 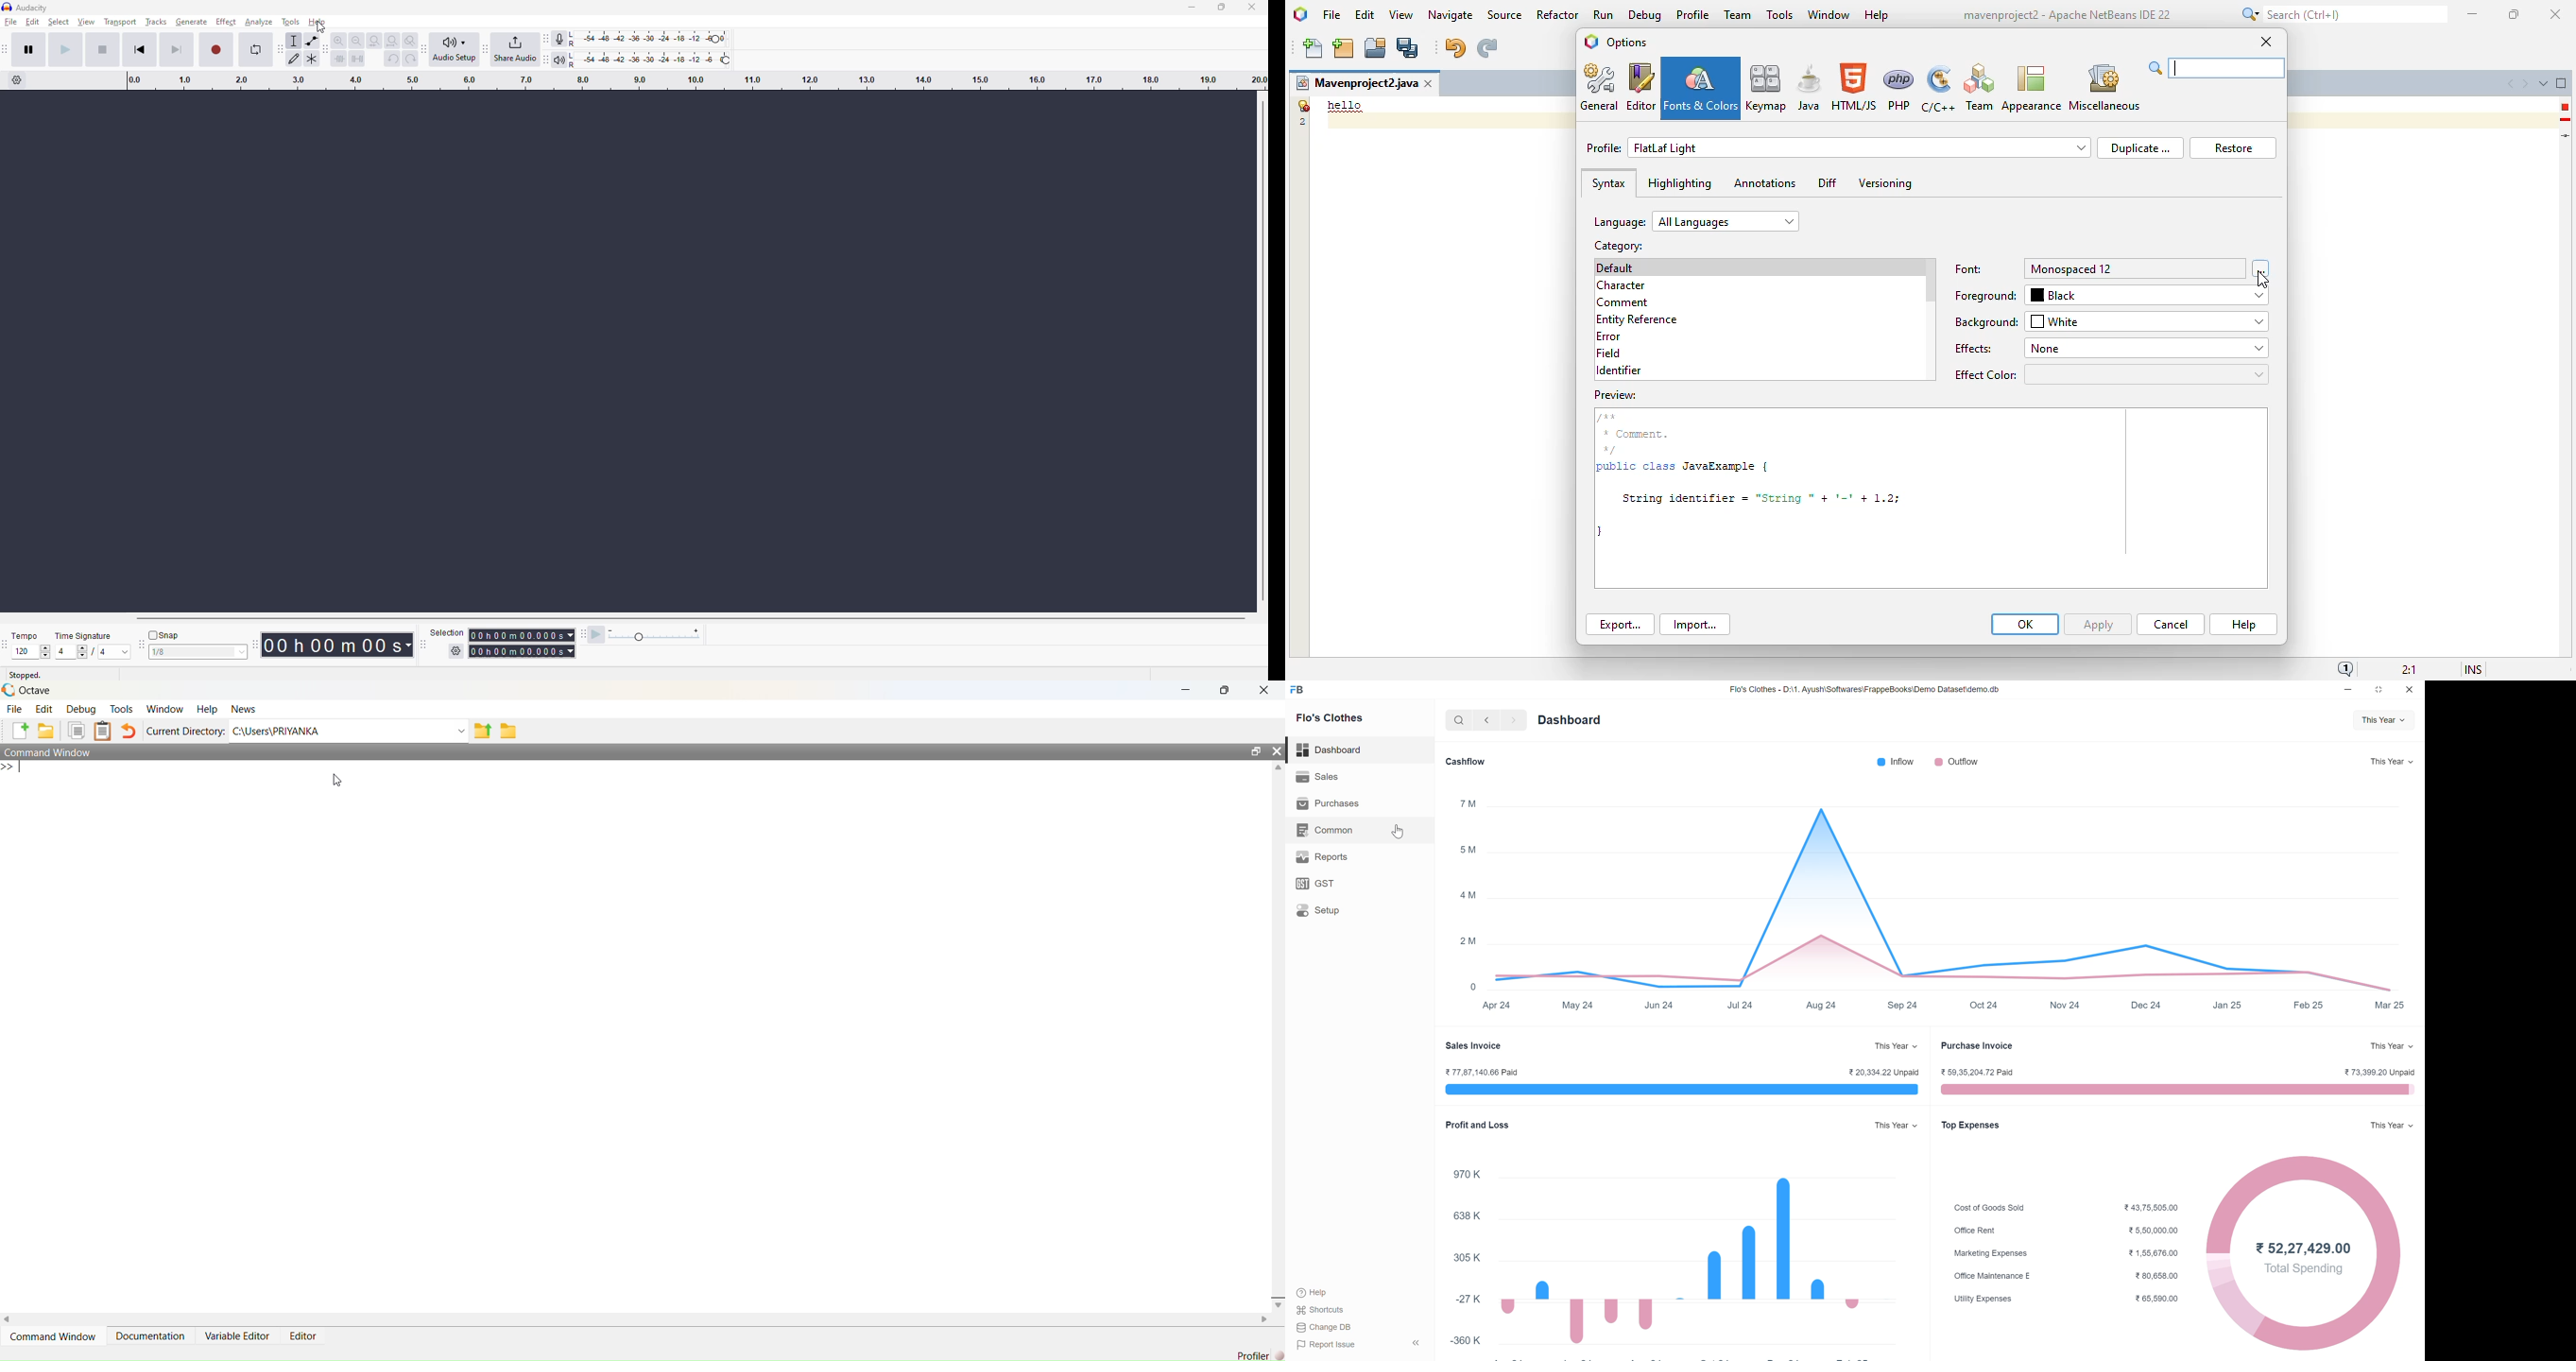 I want to click on Dashboard, so click(x=1334, y=750).